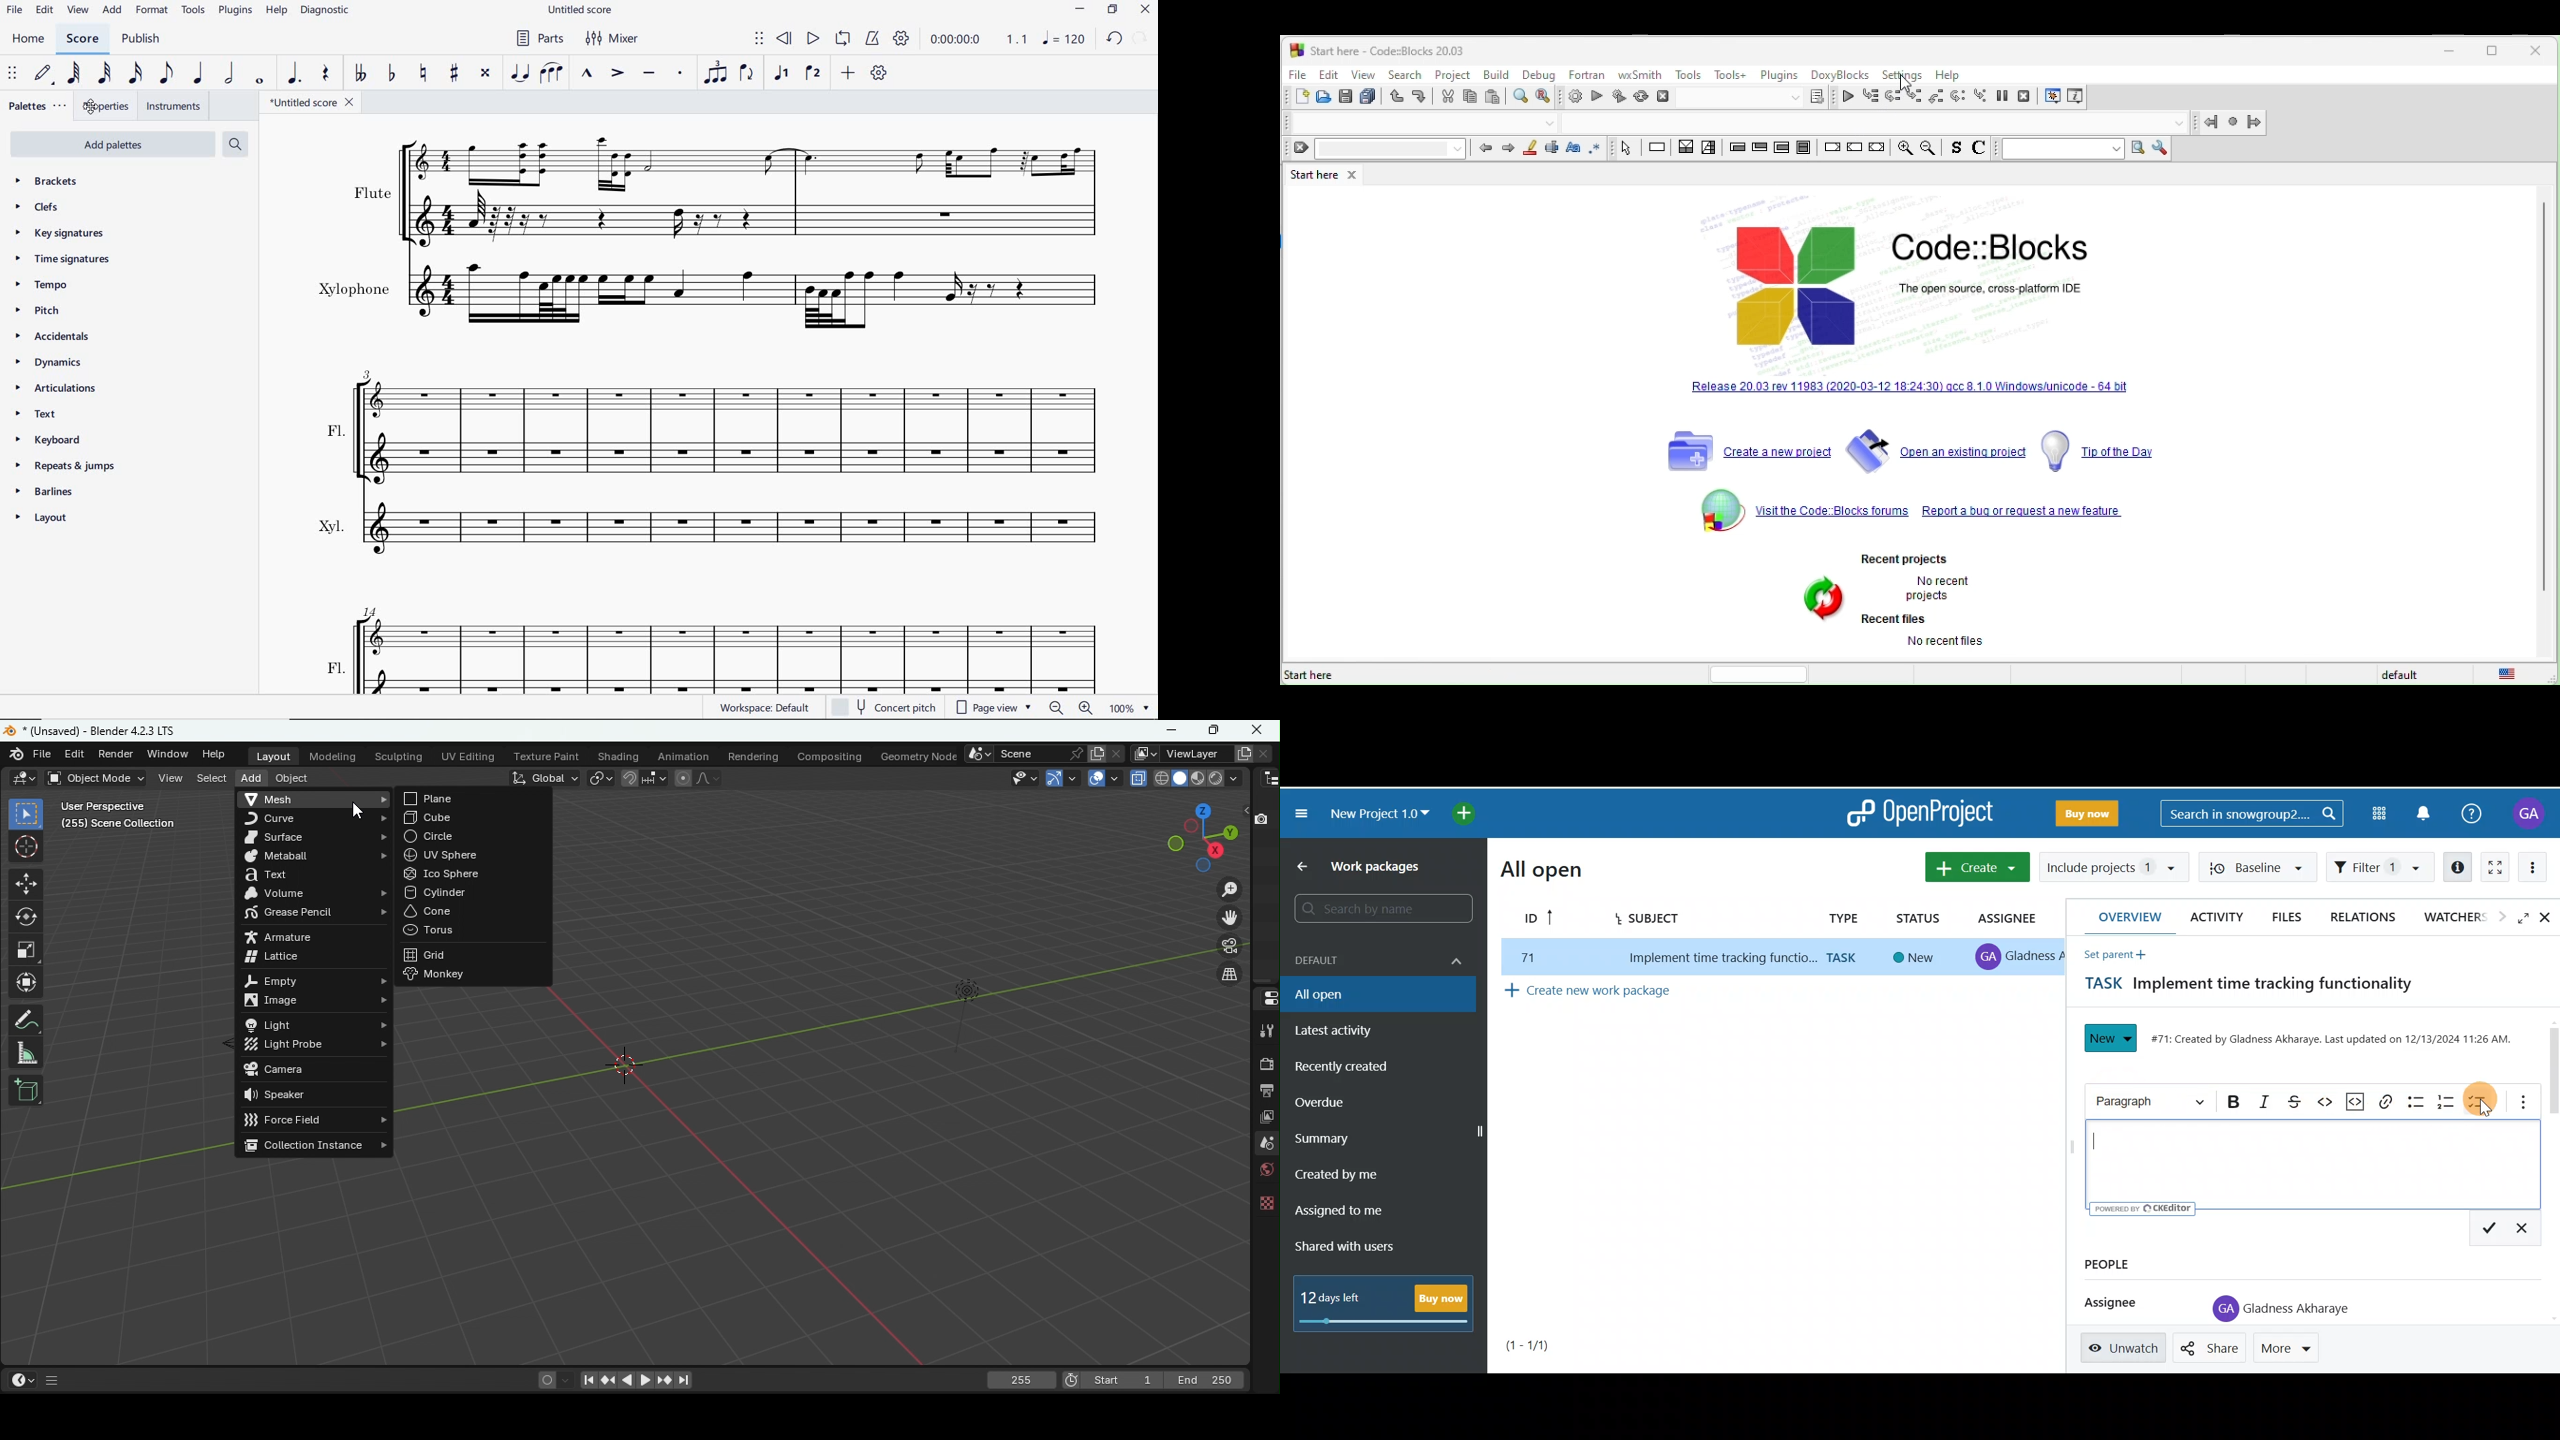 The height and width of the screenshot is (1456, 2576). I want to click on LOOP PLAYBACK, so click(843, 39).